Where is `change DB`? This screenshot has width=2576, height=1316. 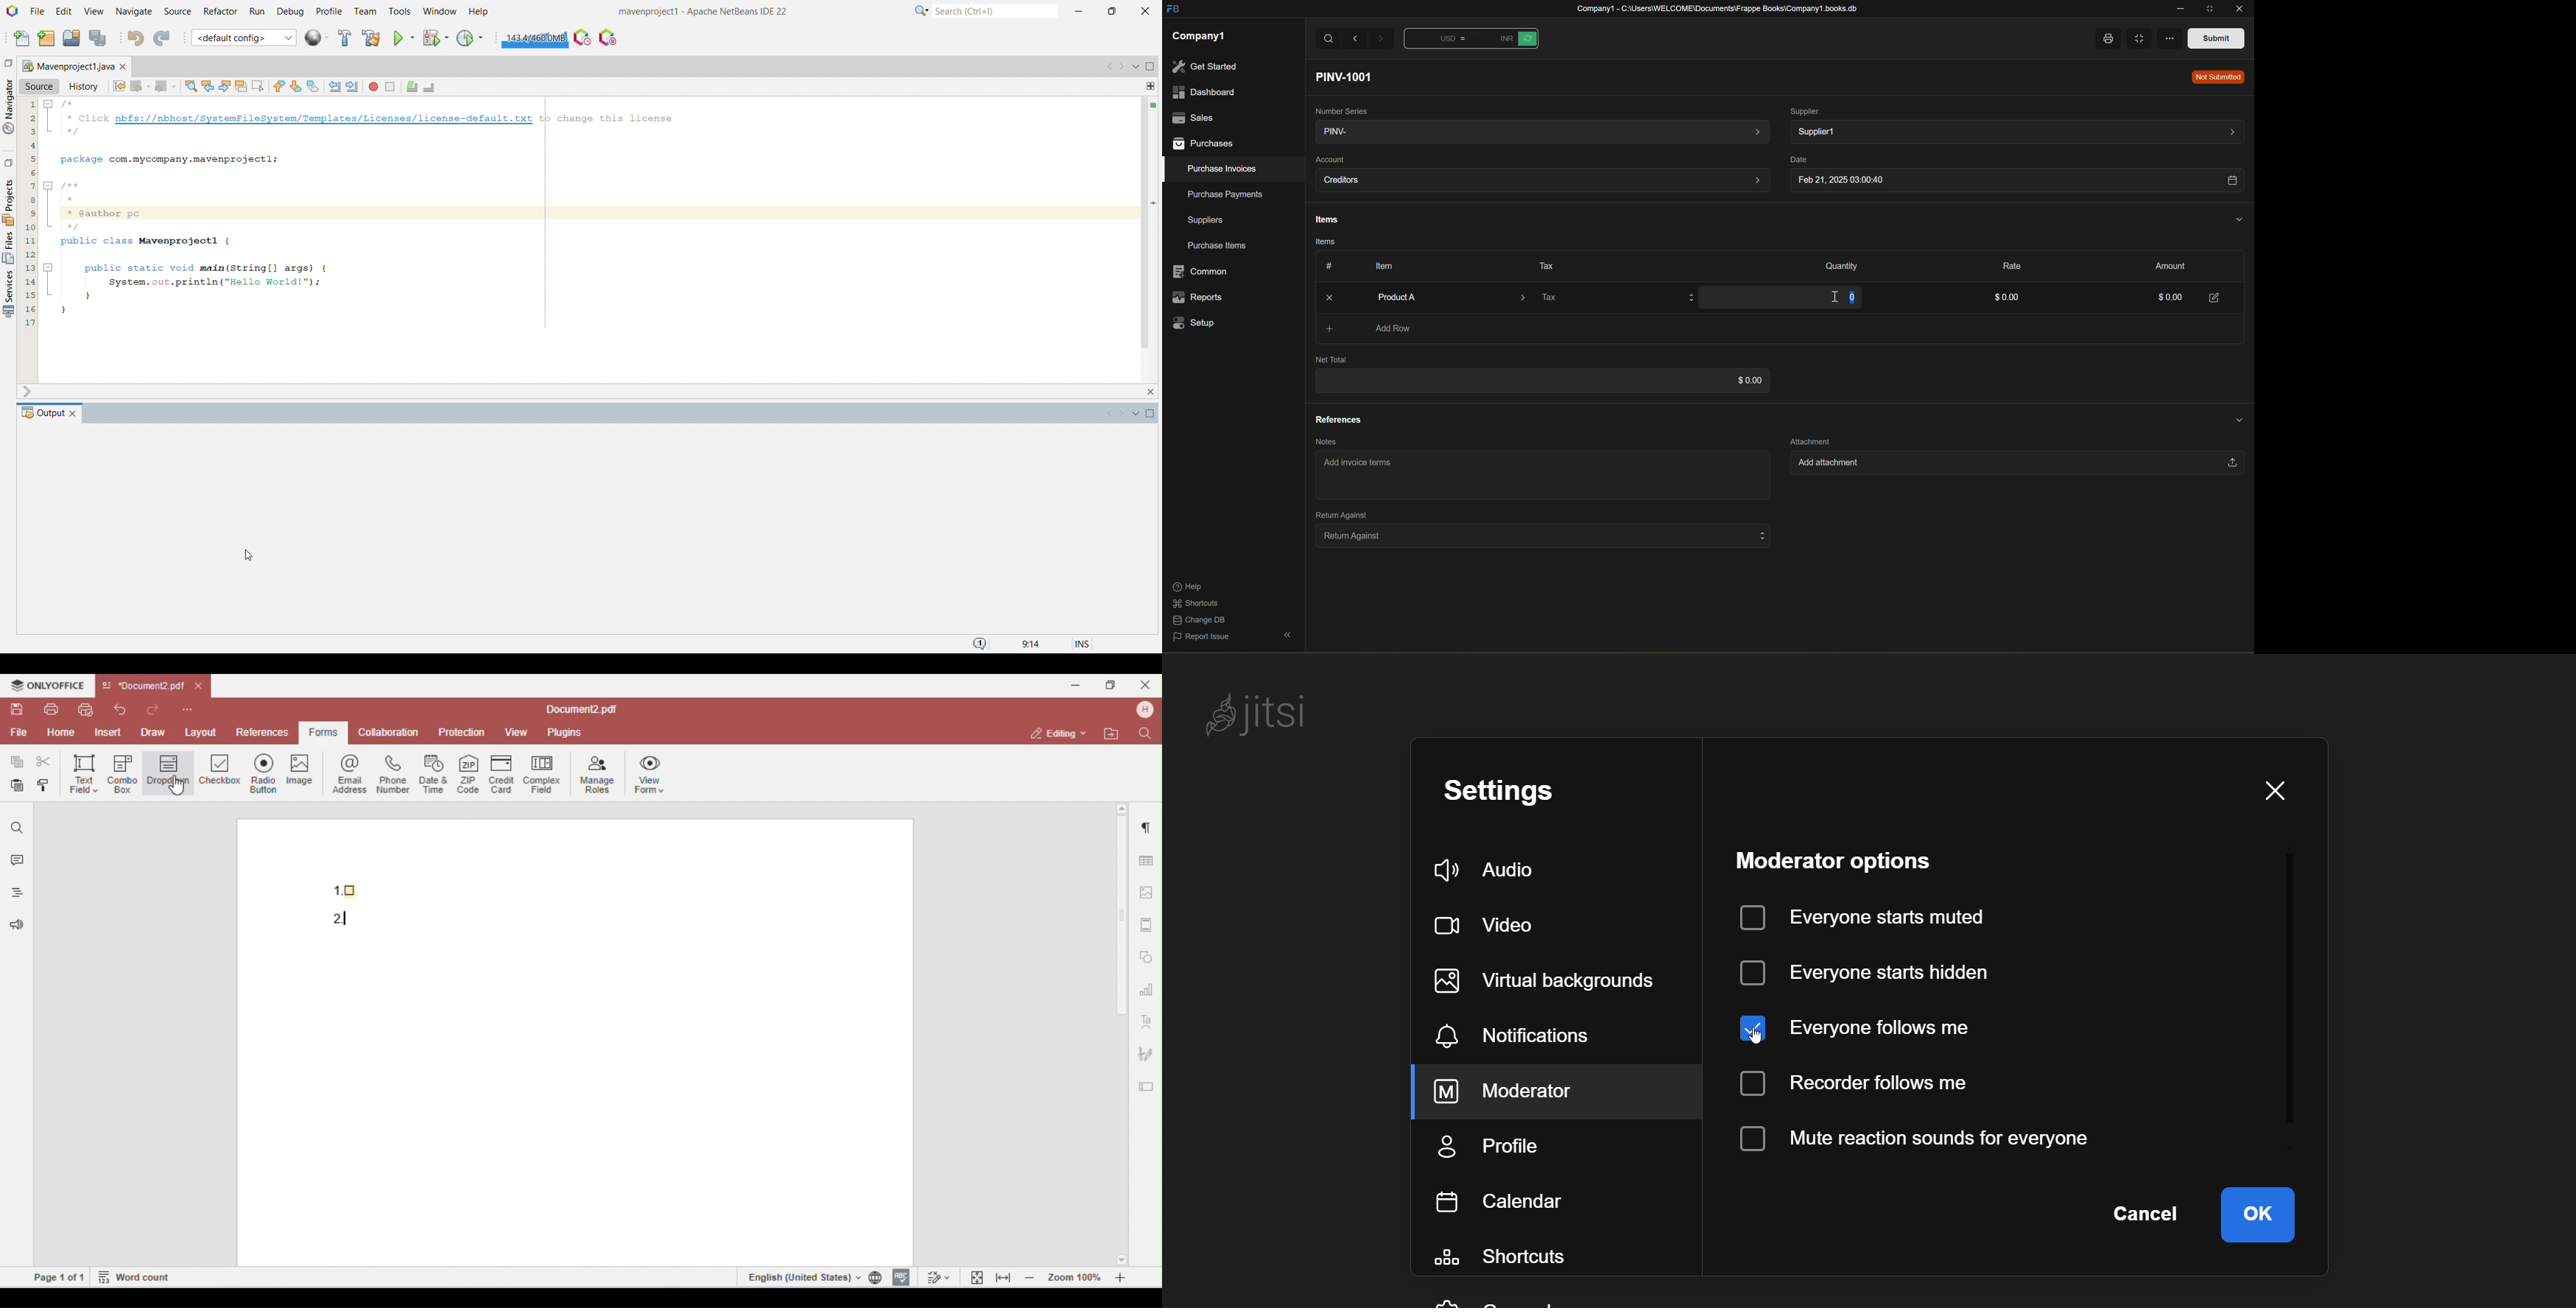 change DB is located at coordinates (1197, 621).